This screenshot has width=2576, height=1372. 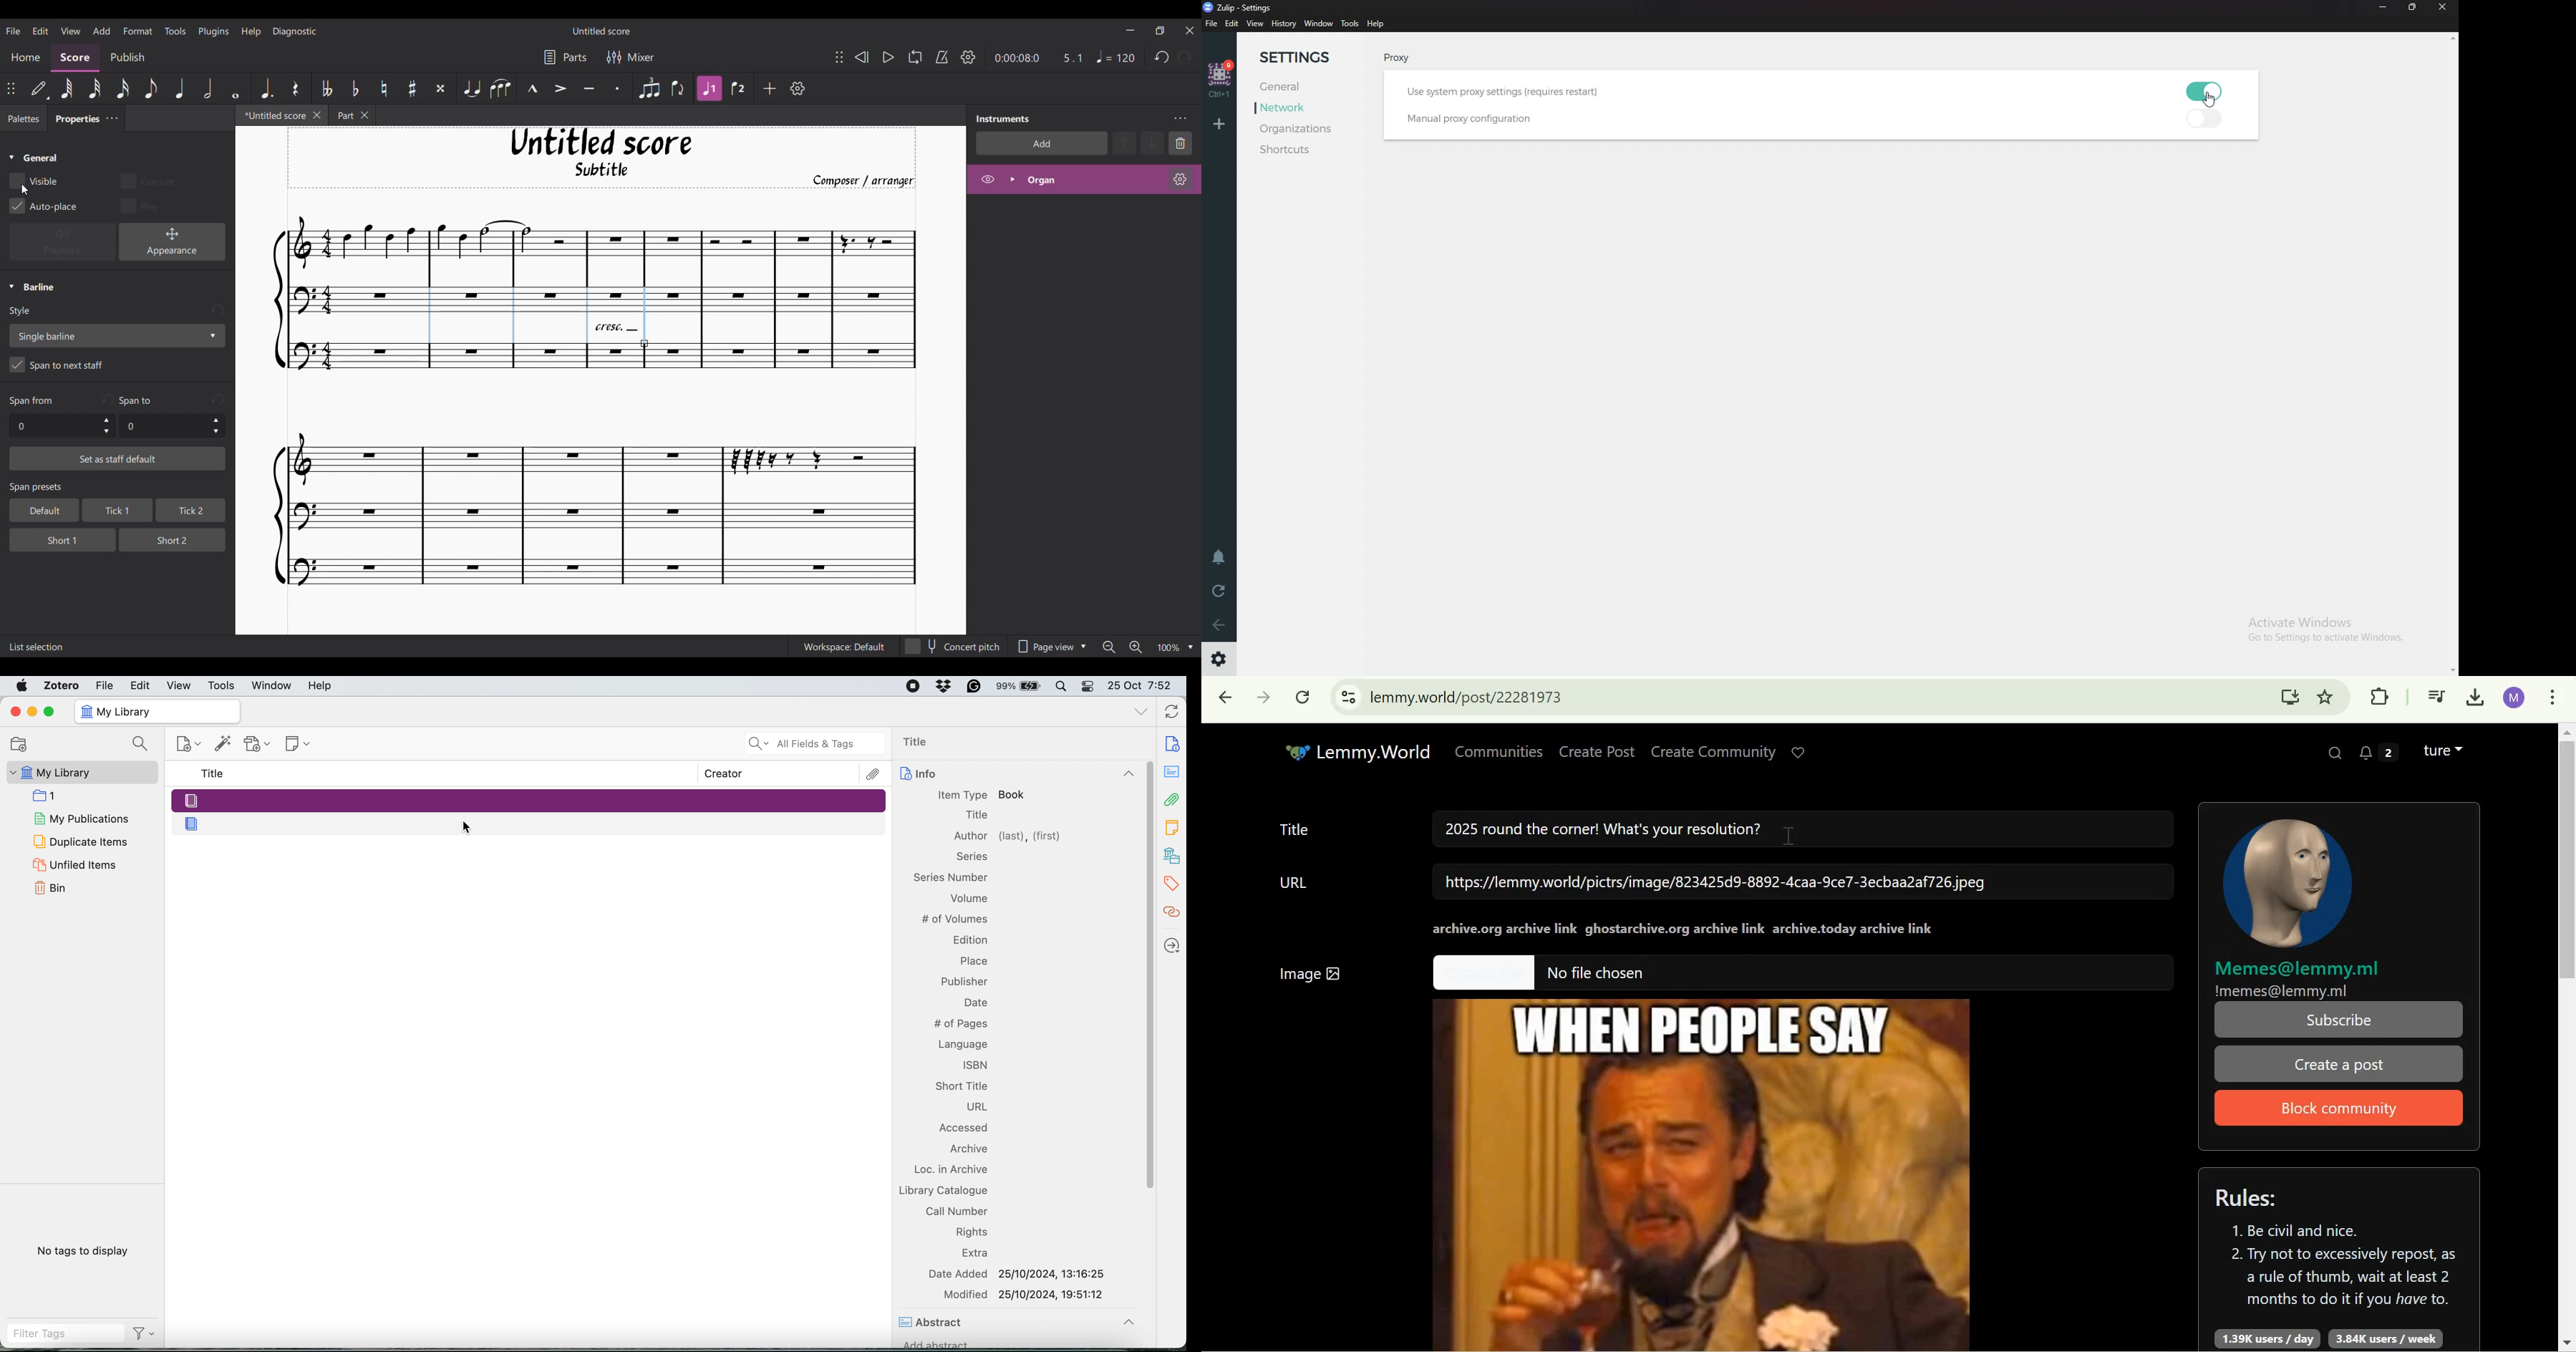 I want to click on My Library, so click(x=80, y=772).